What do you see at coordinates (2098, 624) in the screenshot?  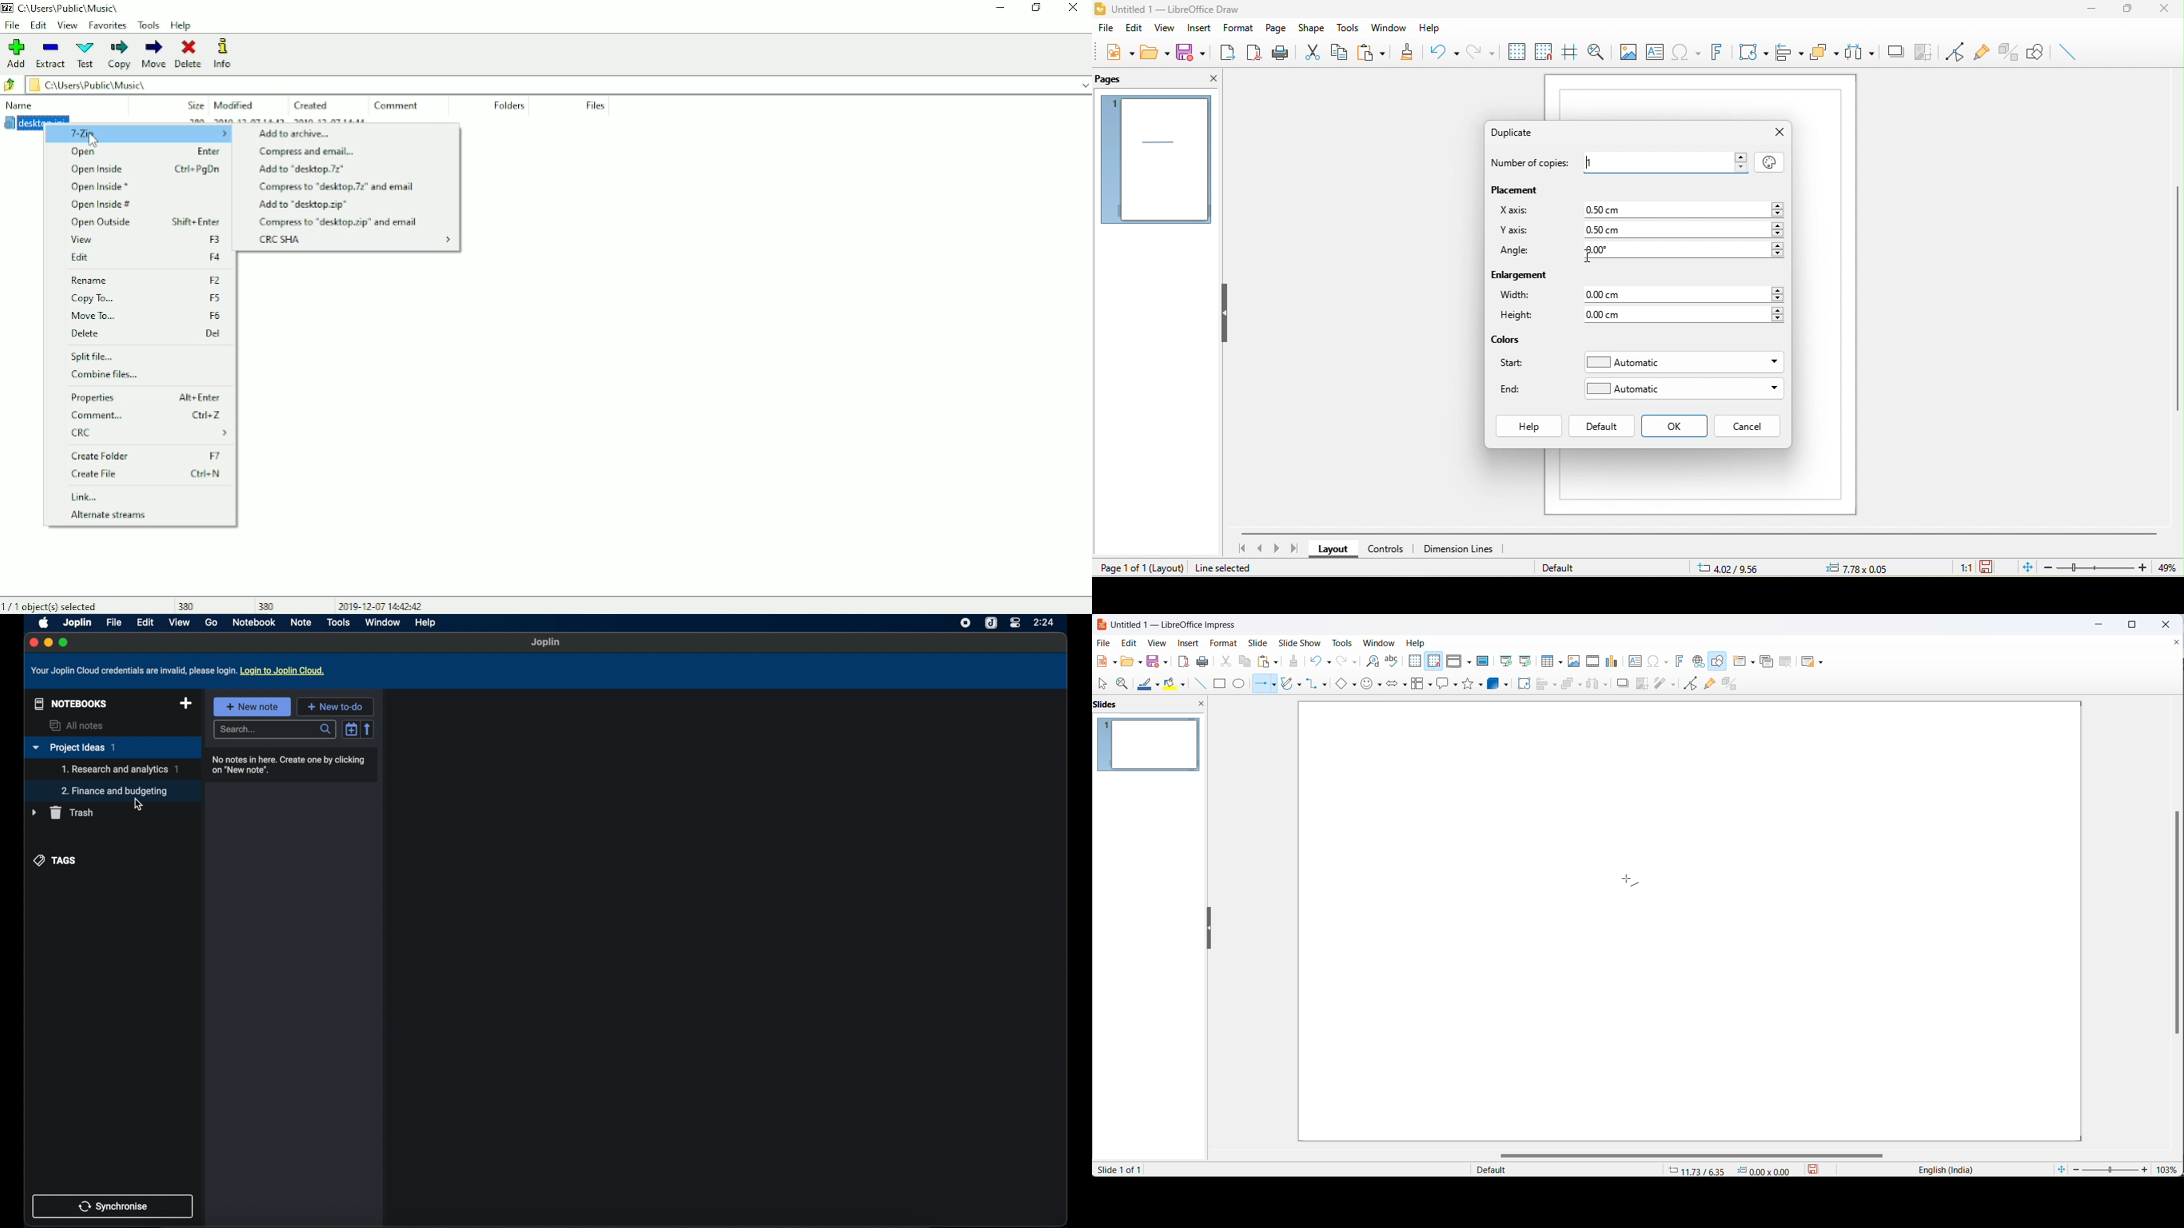 I see `minimize` at bounding box center [2098, 624].